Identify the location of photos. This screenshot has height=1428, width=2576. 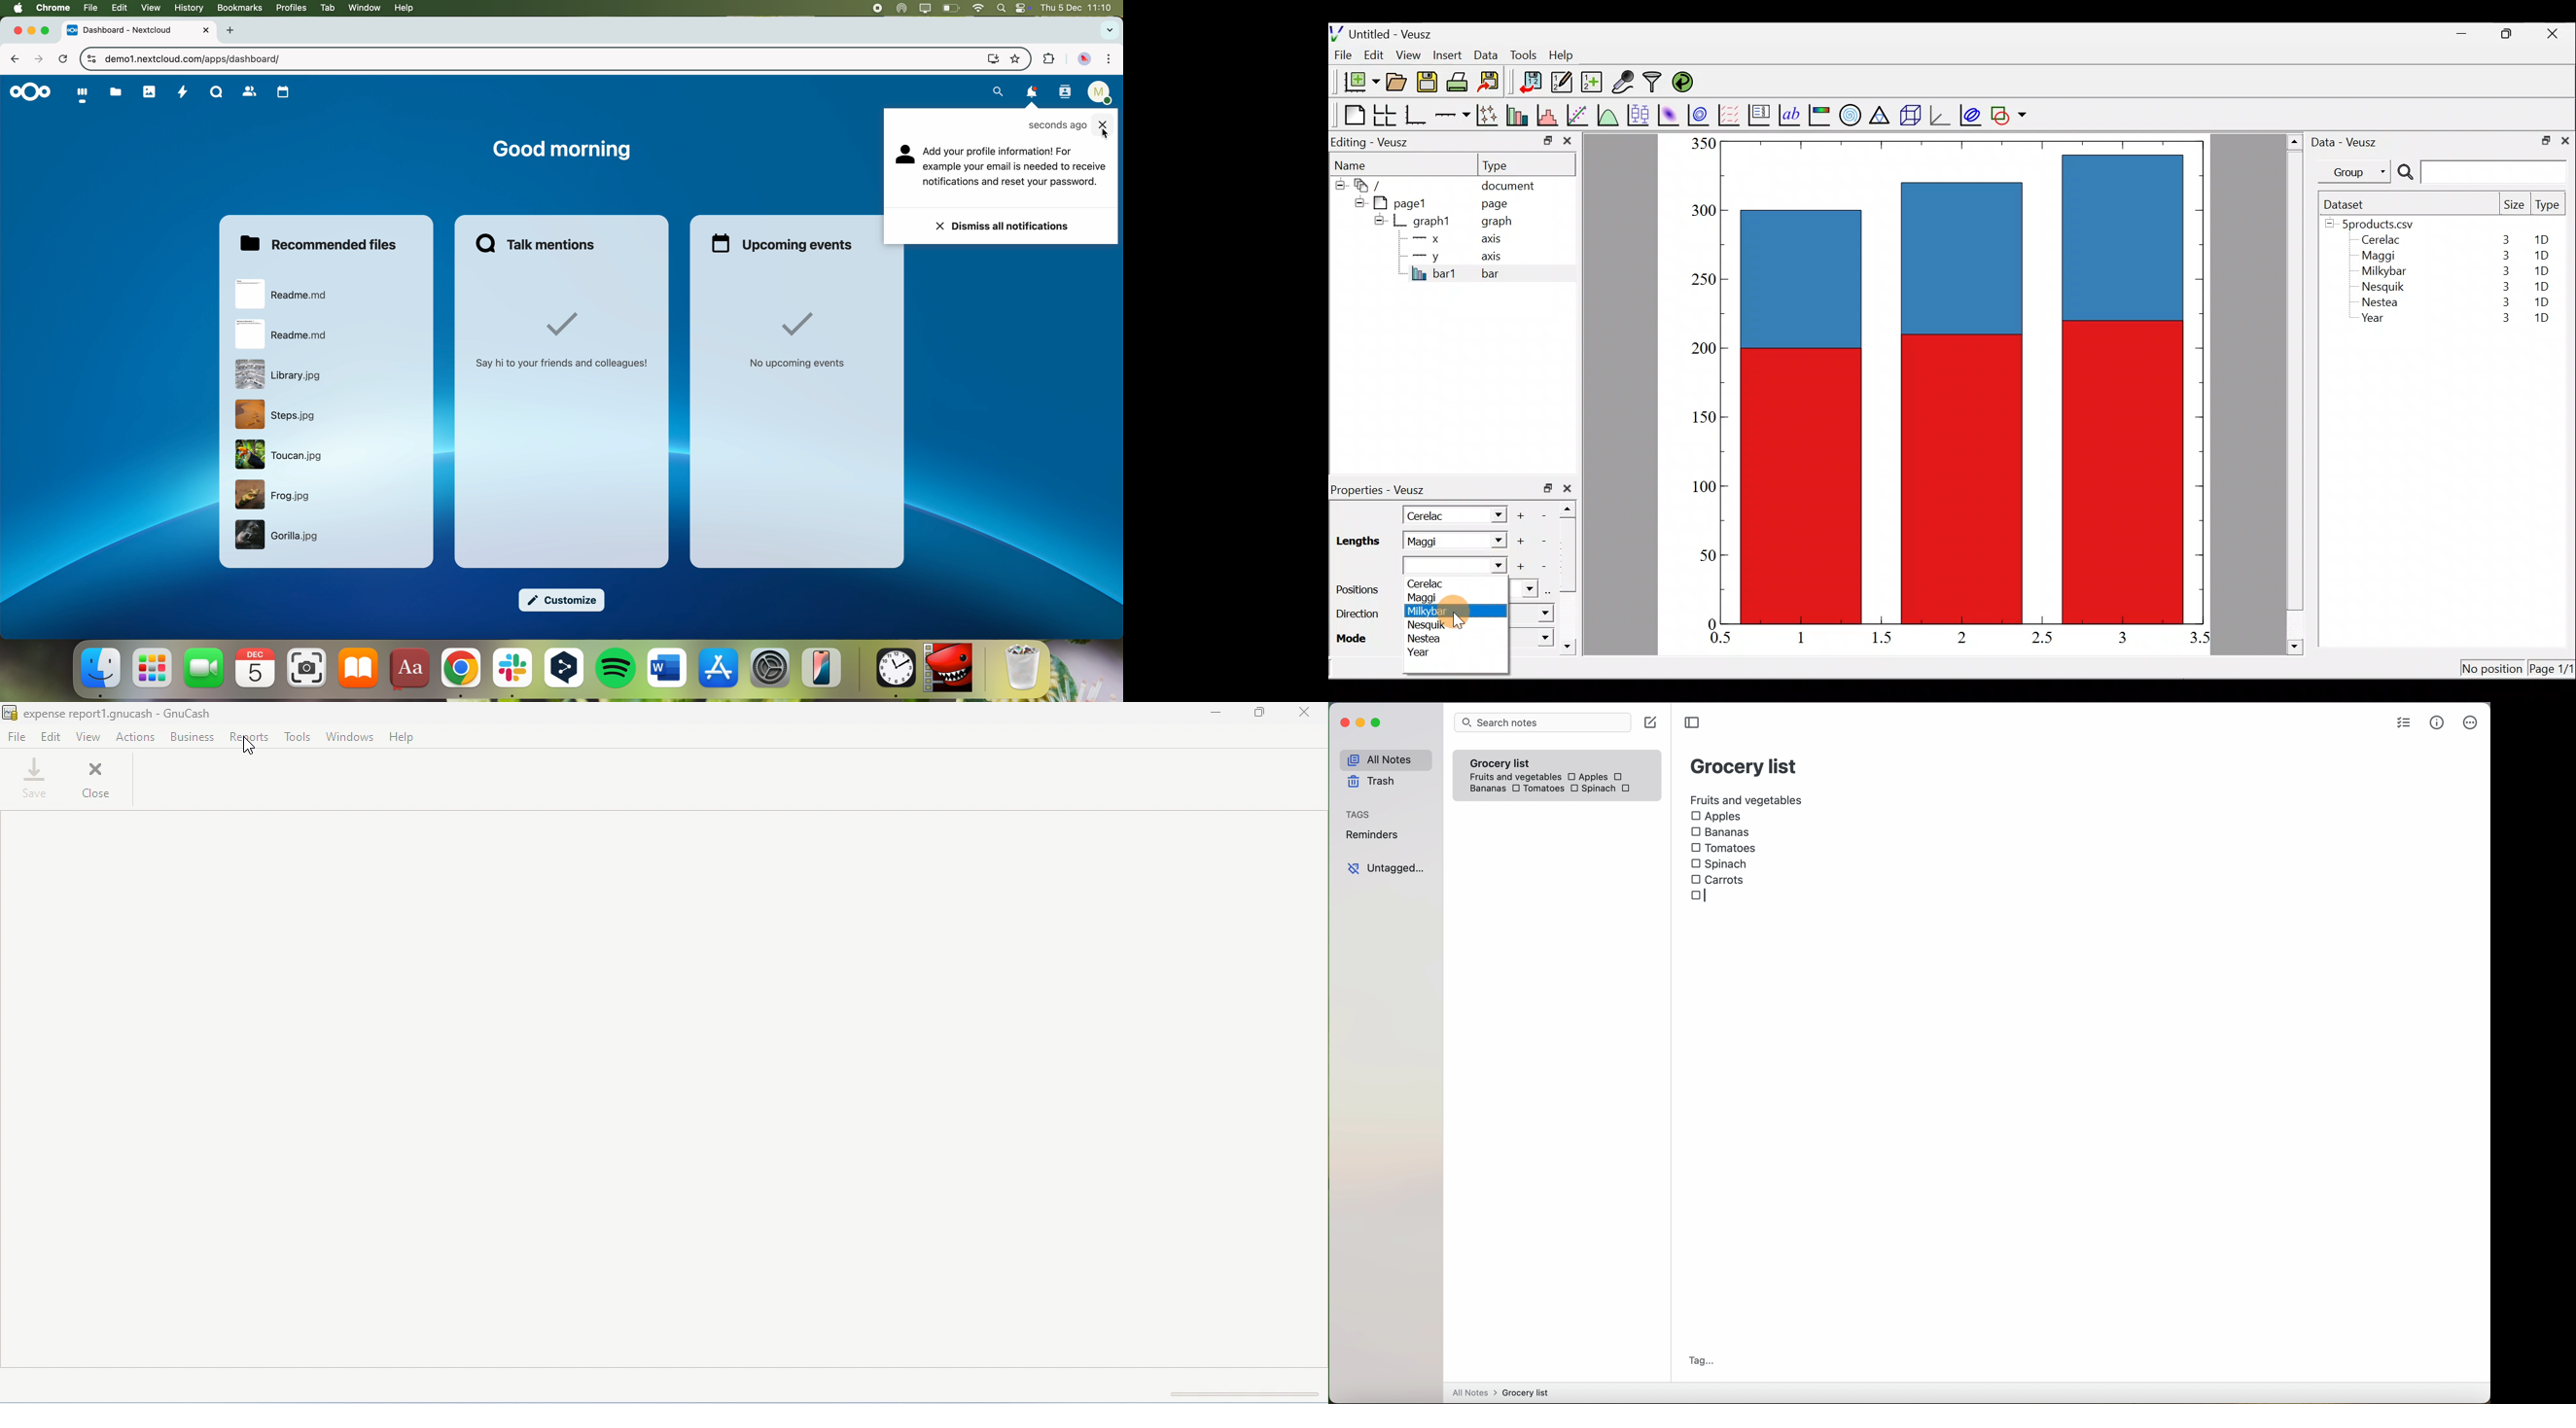
(150, 91).